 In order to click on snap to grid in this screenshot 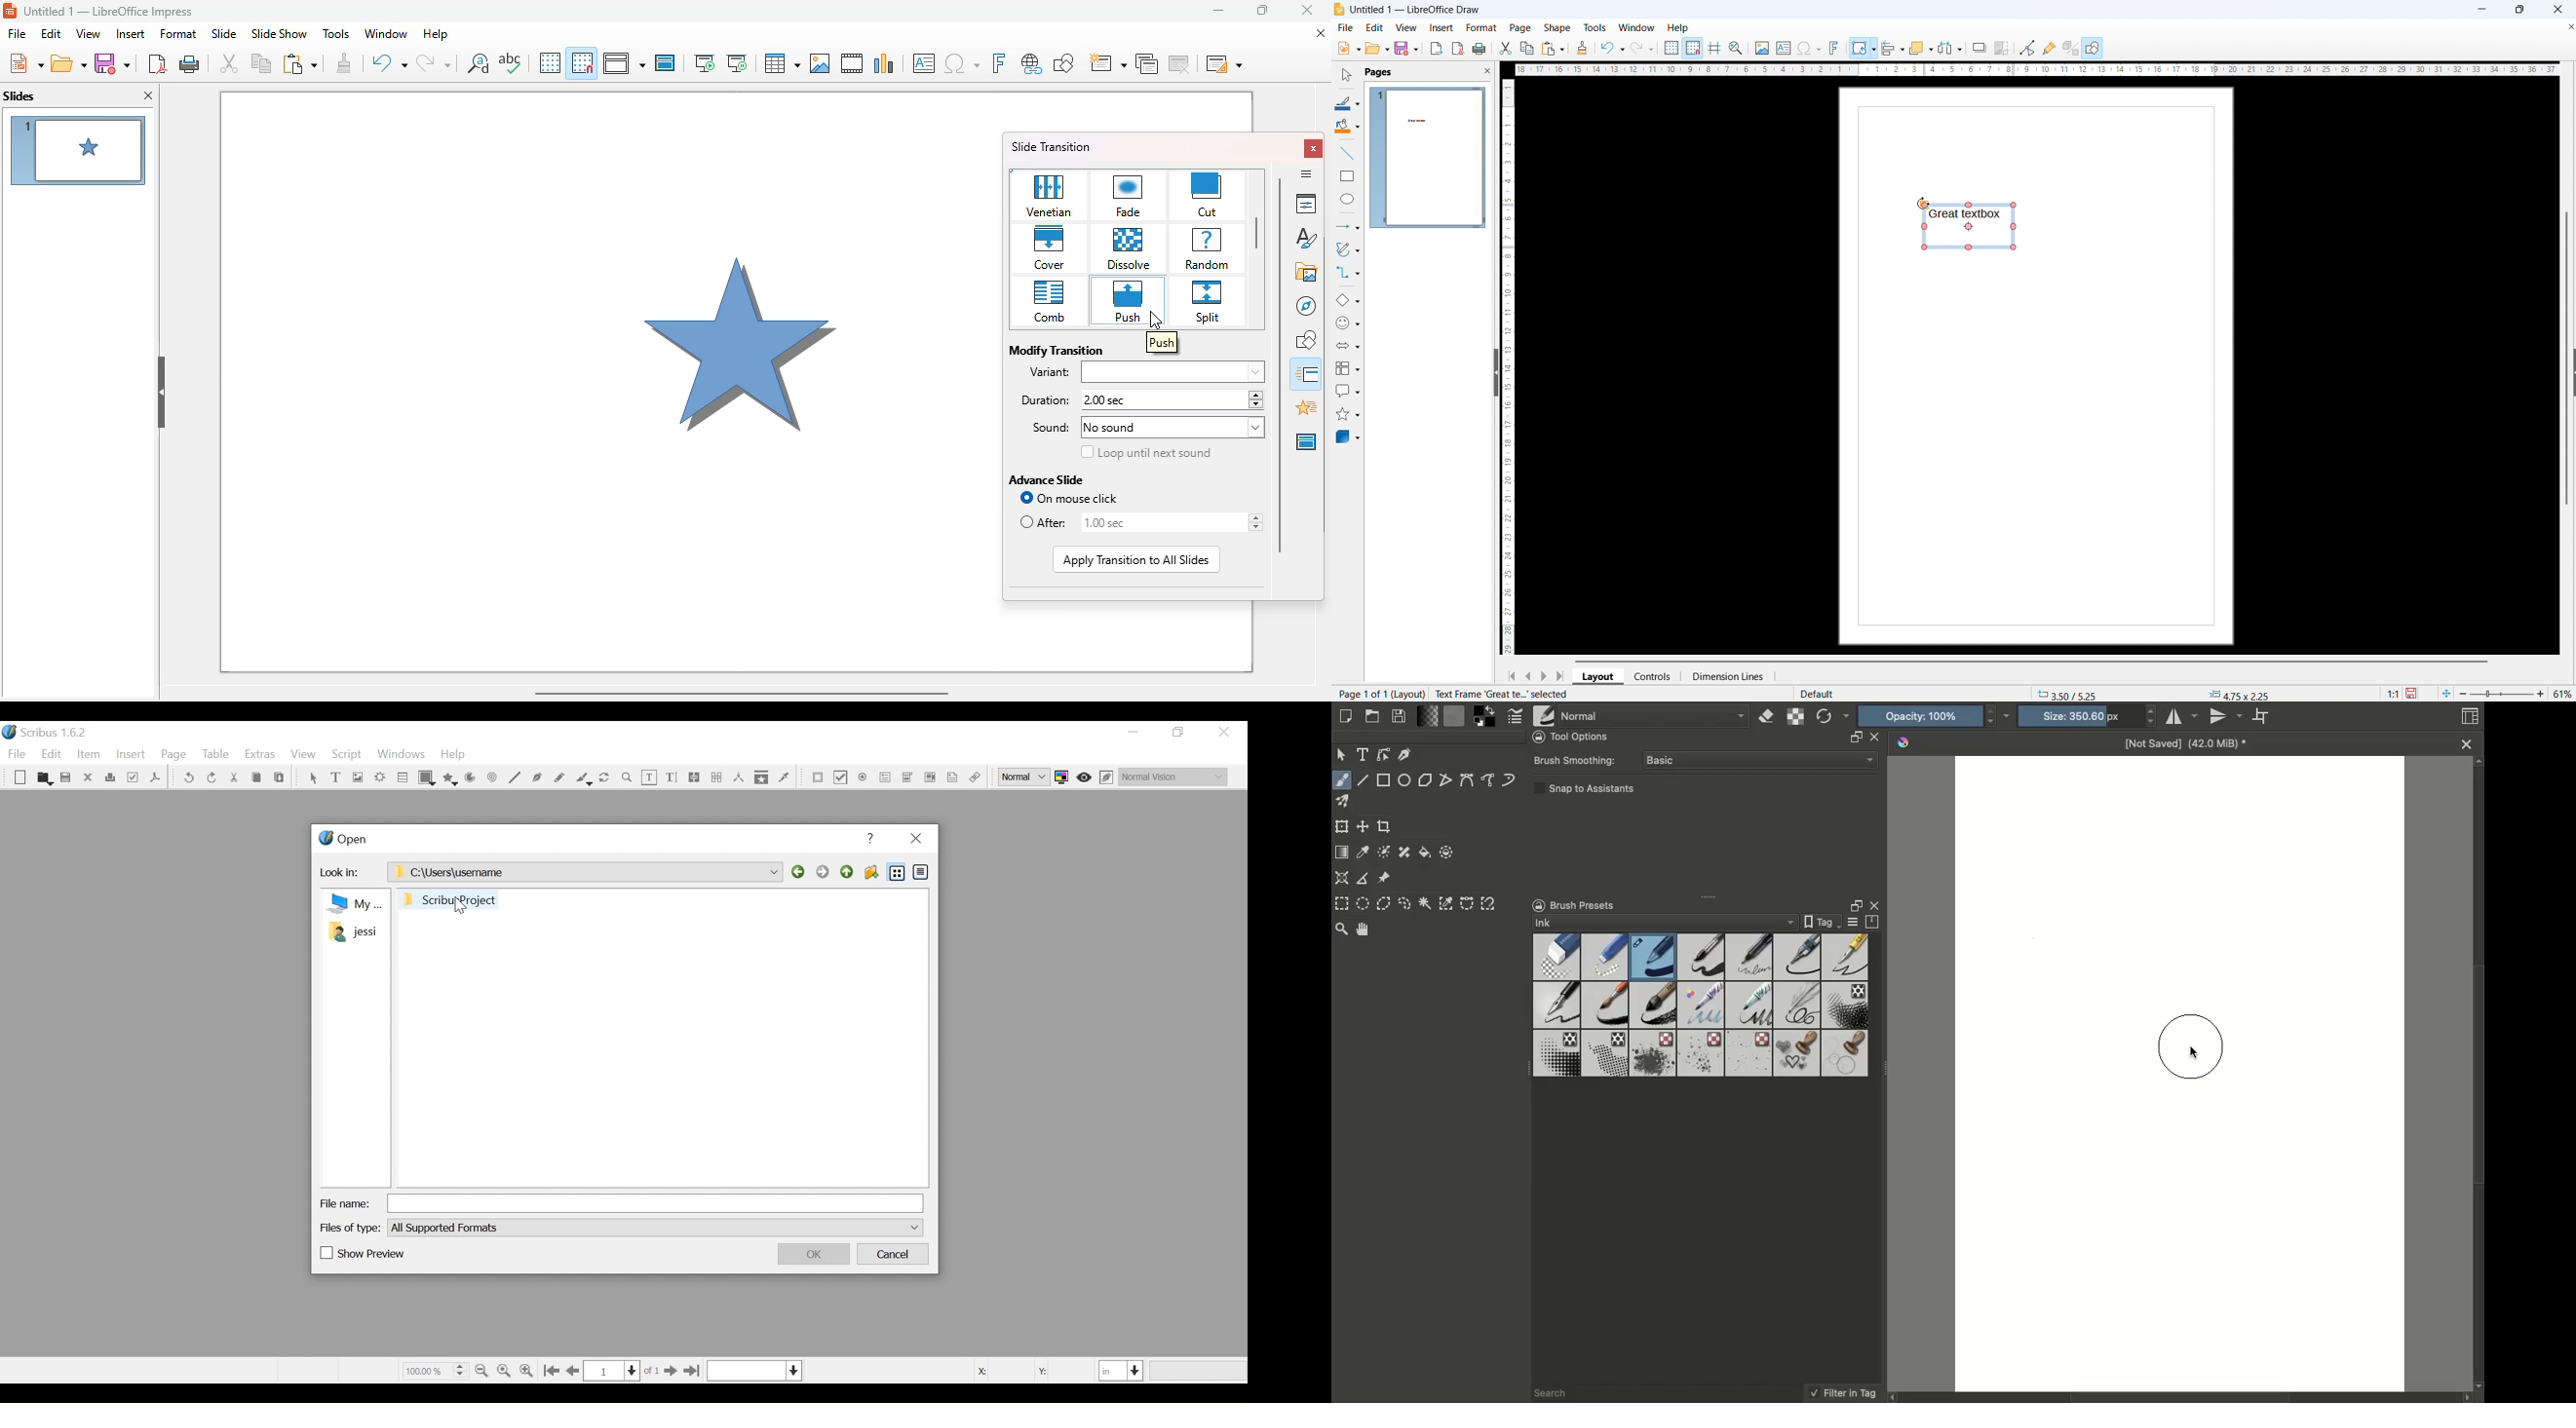, I will do `click(1693, 47)`.